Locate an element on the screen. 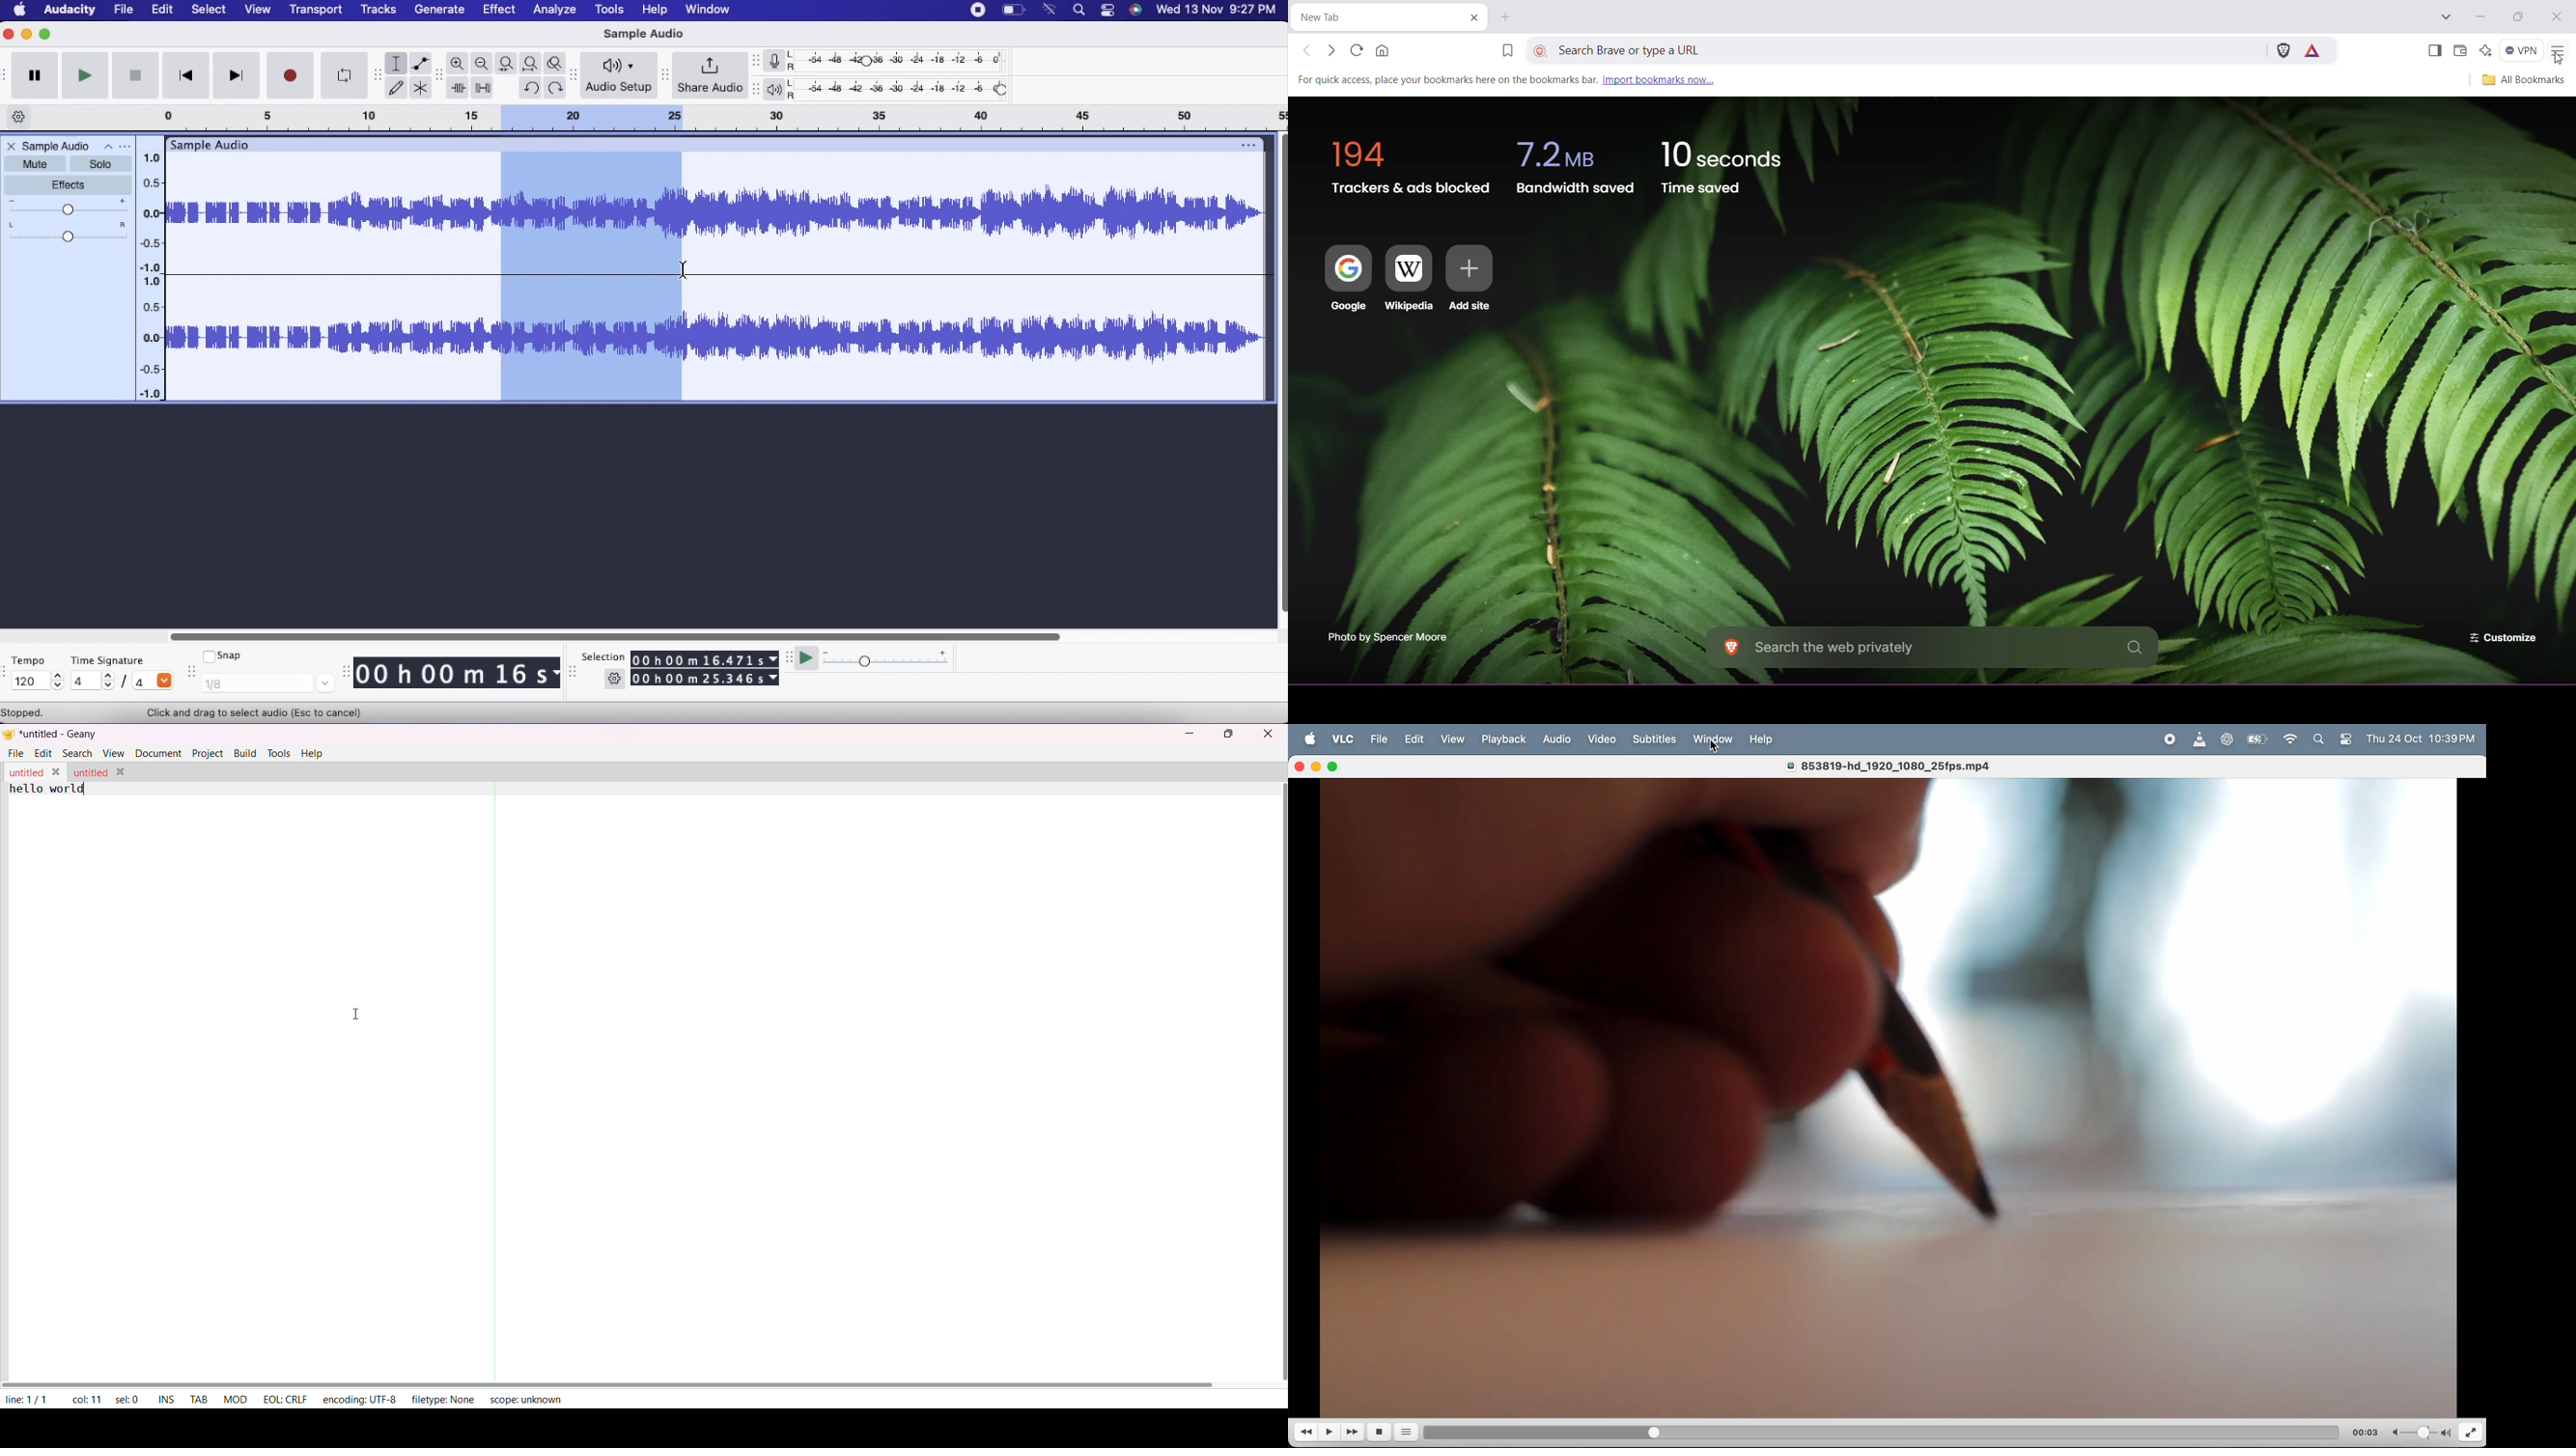 The height and width of the screenshot is (1456, 2576). Click to open New Tab is located at coordinates (1505, 17).